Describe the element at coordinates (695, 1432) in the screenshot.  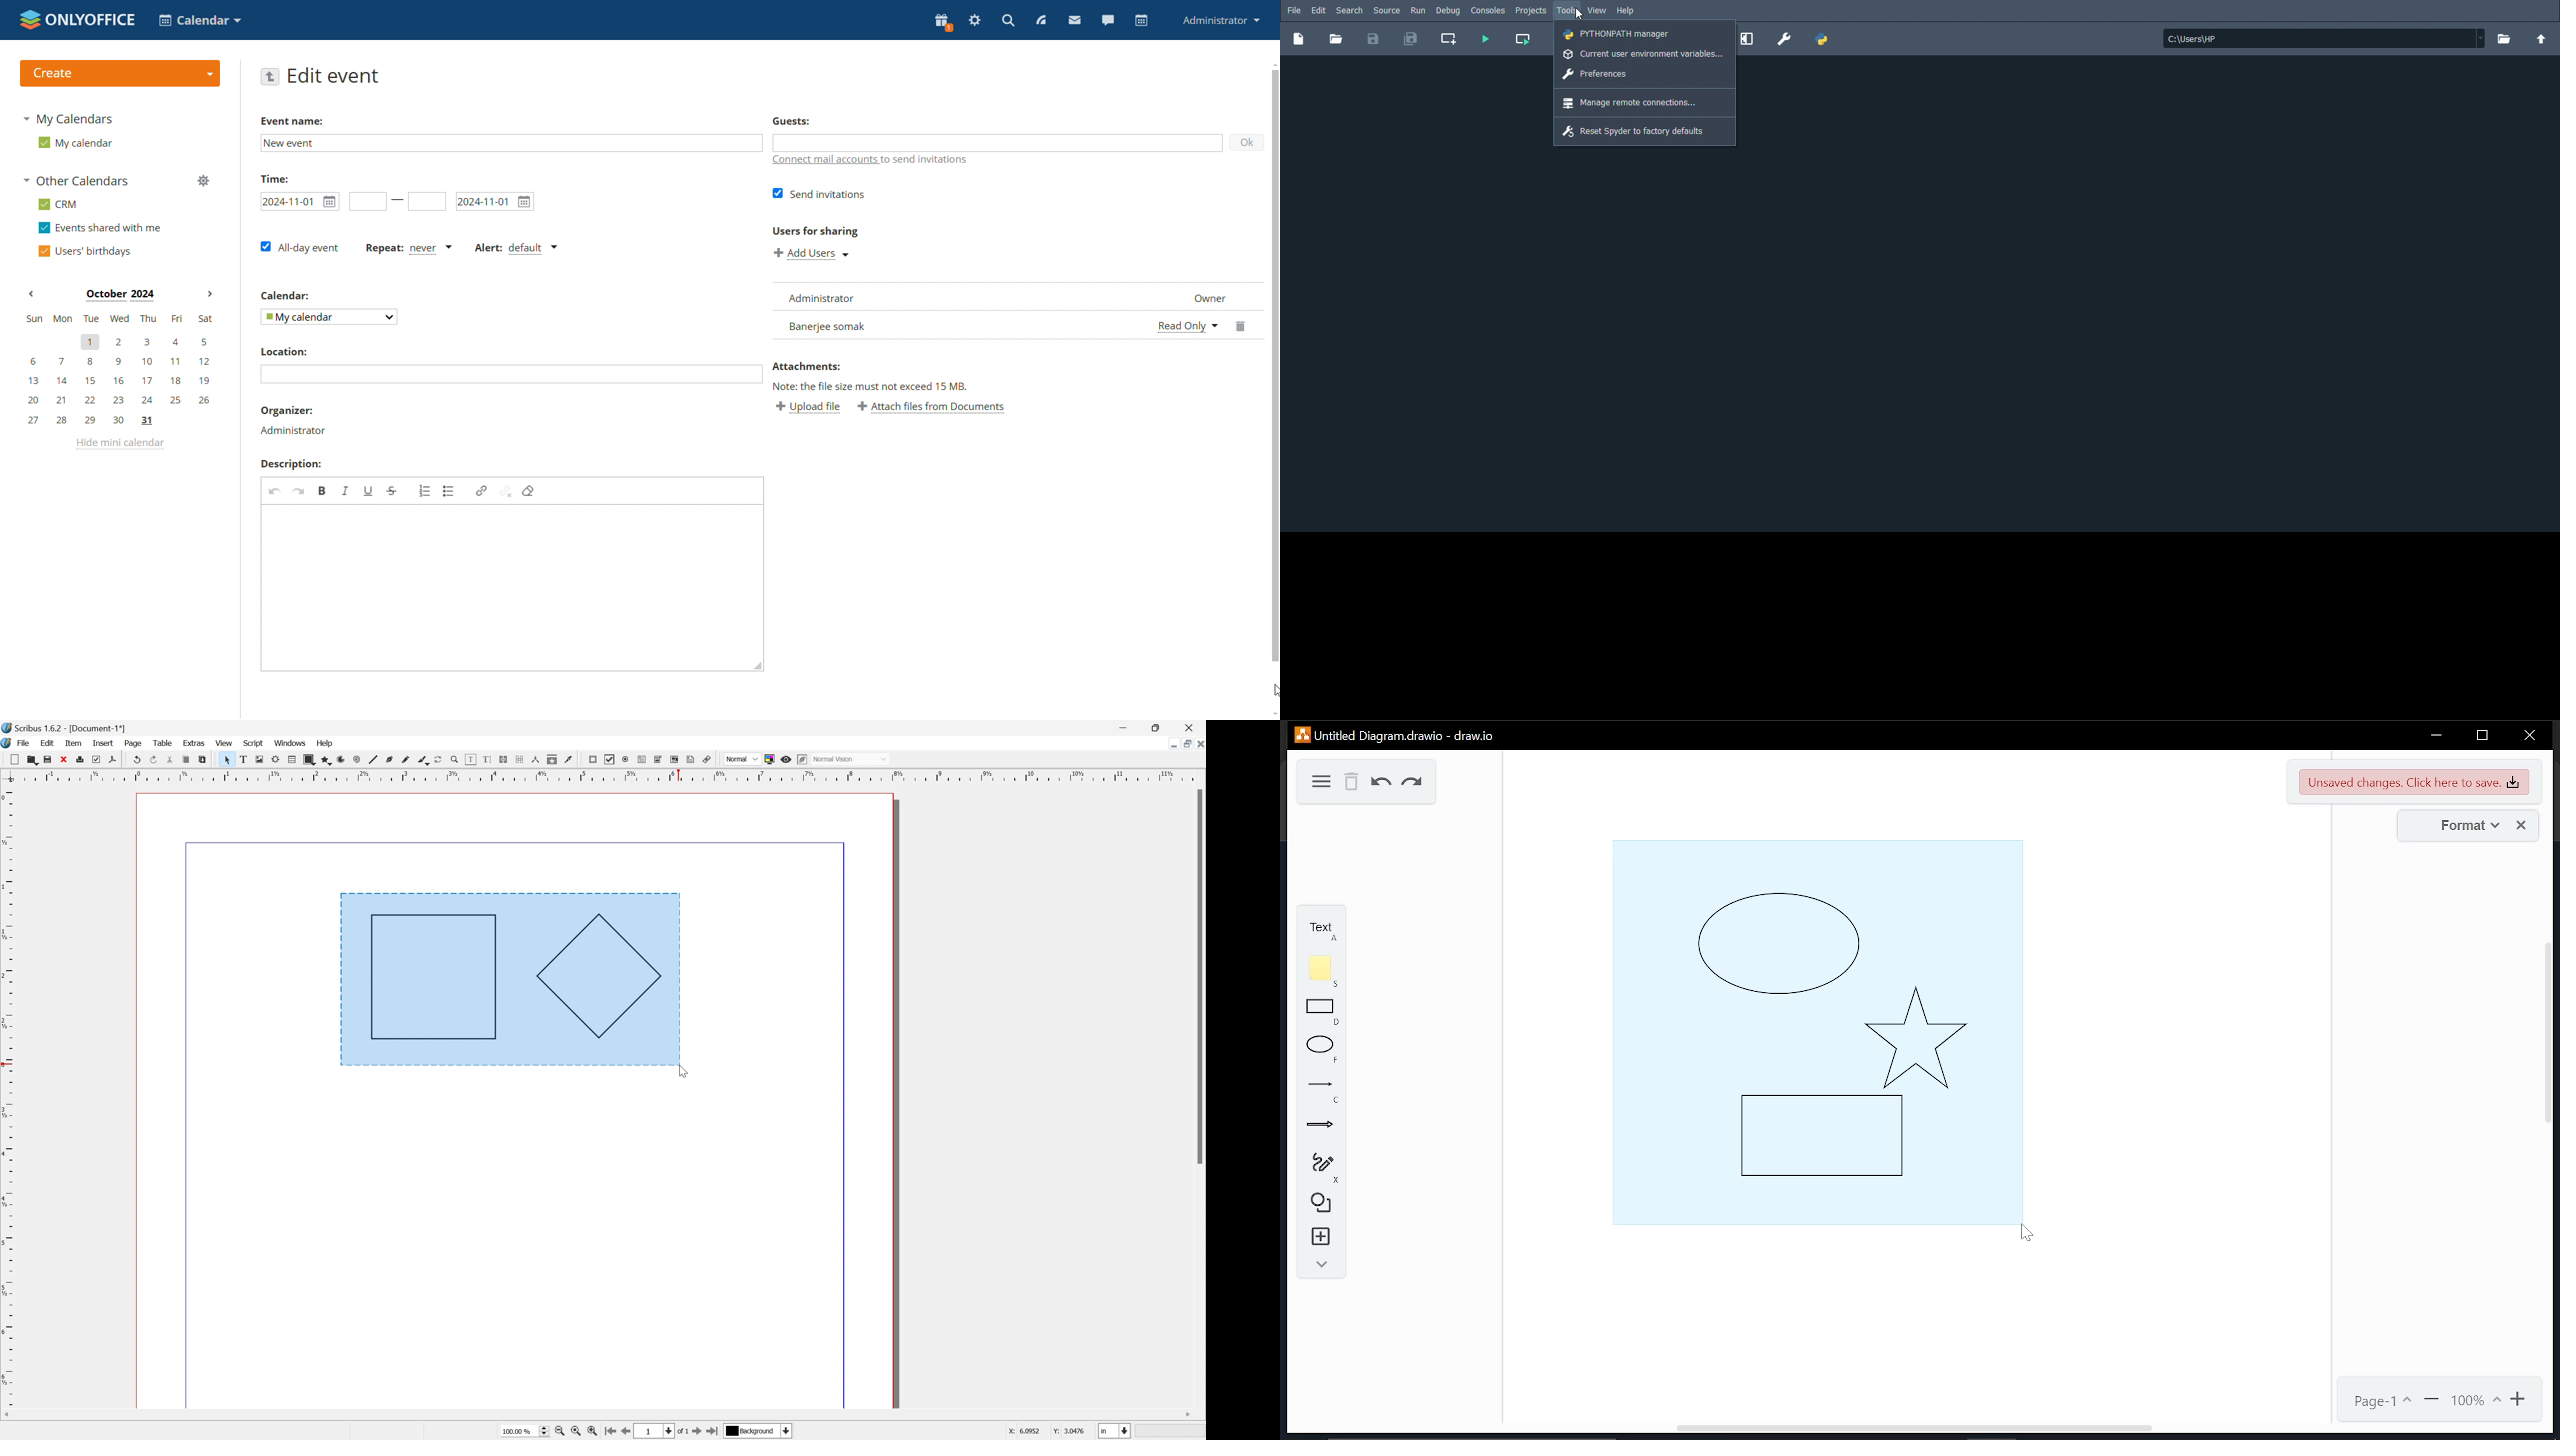
I see `Go to next page` at that location.